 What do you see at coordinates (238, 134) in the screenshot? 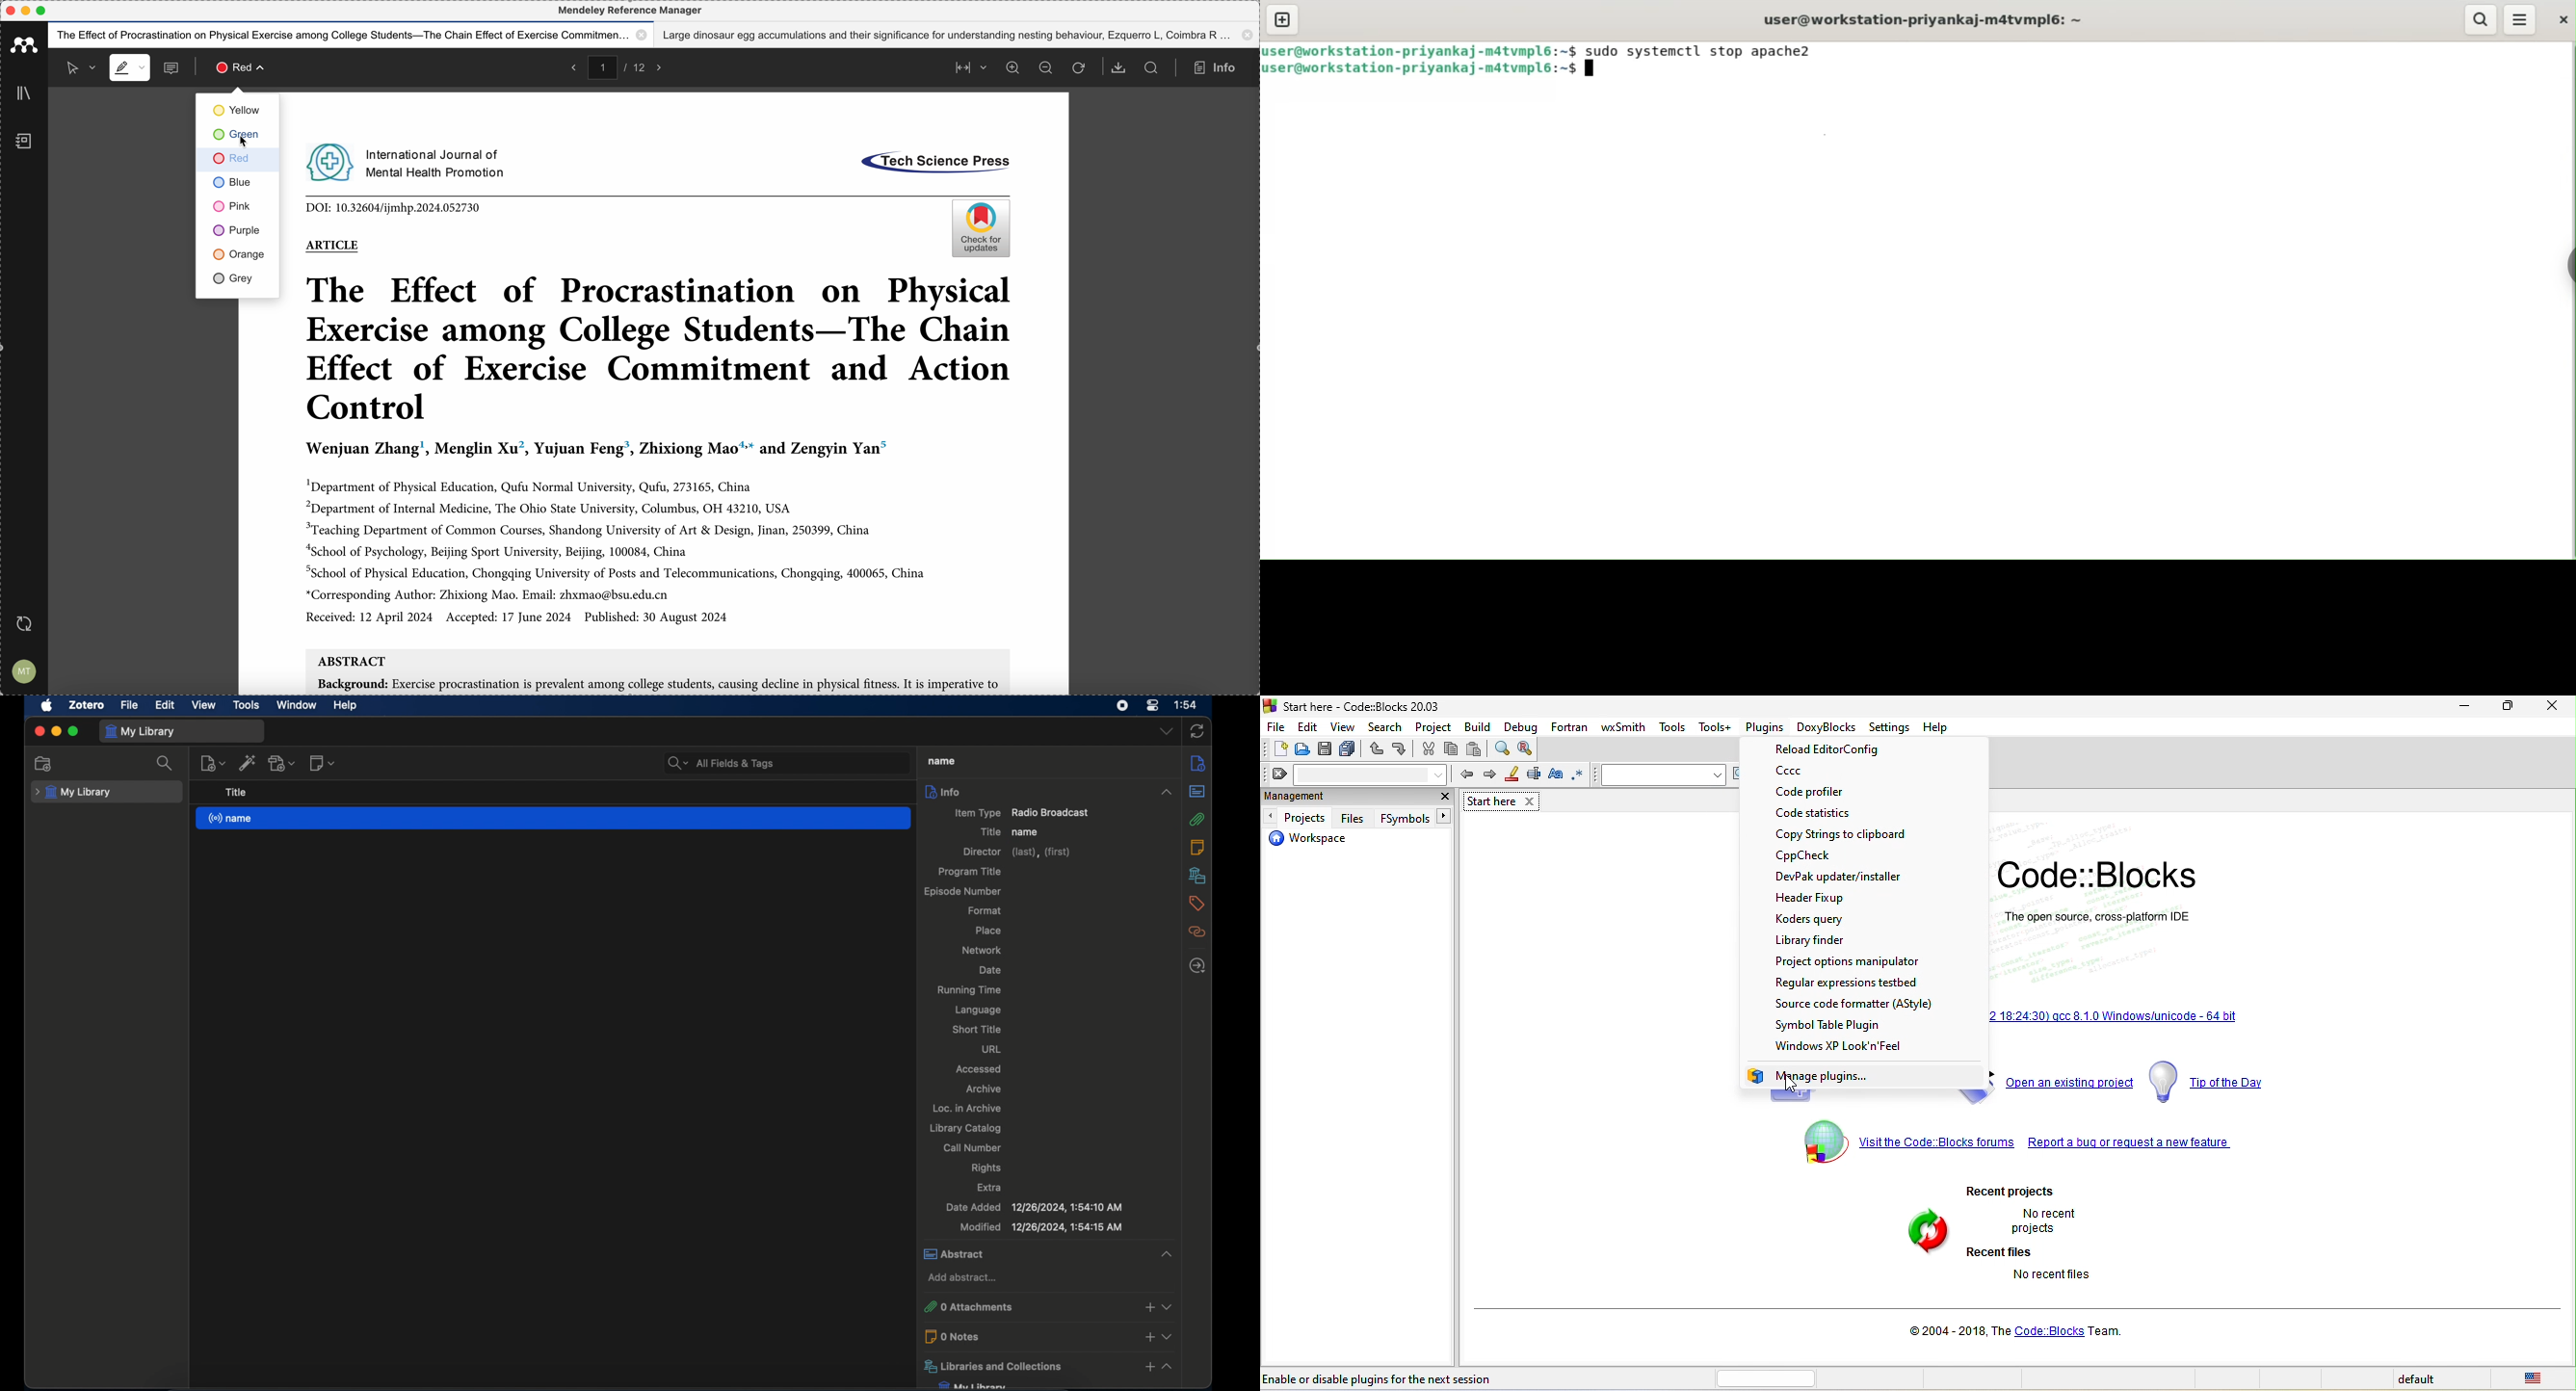
I see `click on green` at bounding box center [238, 134].